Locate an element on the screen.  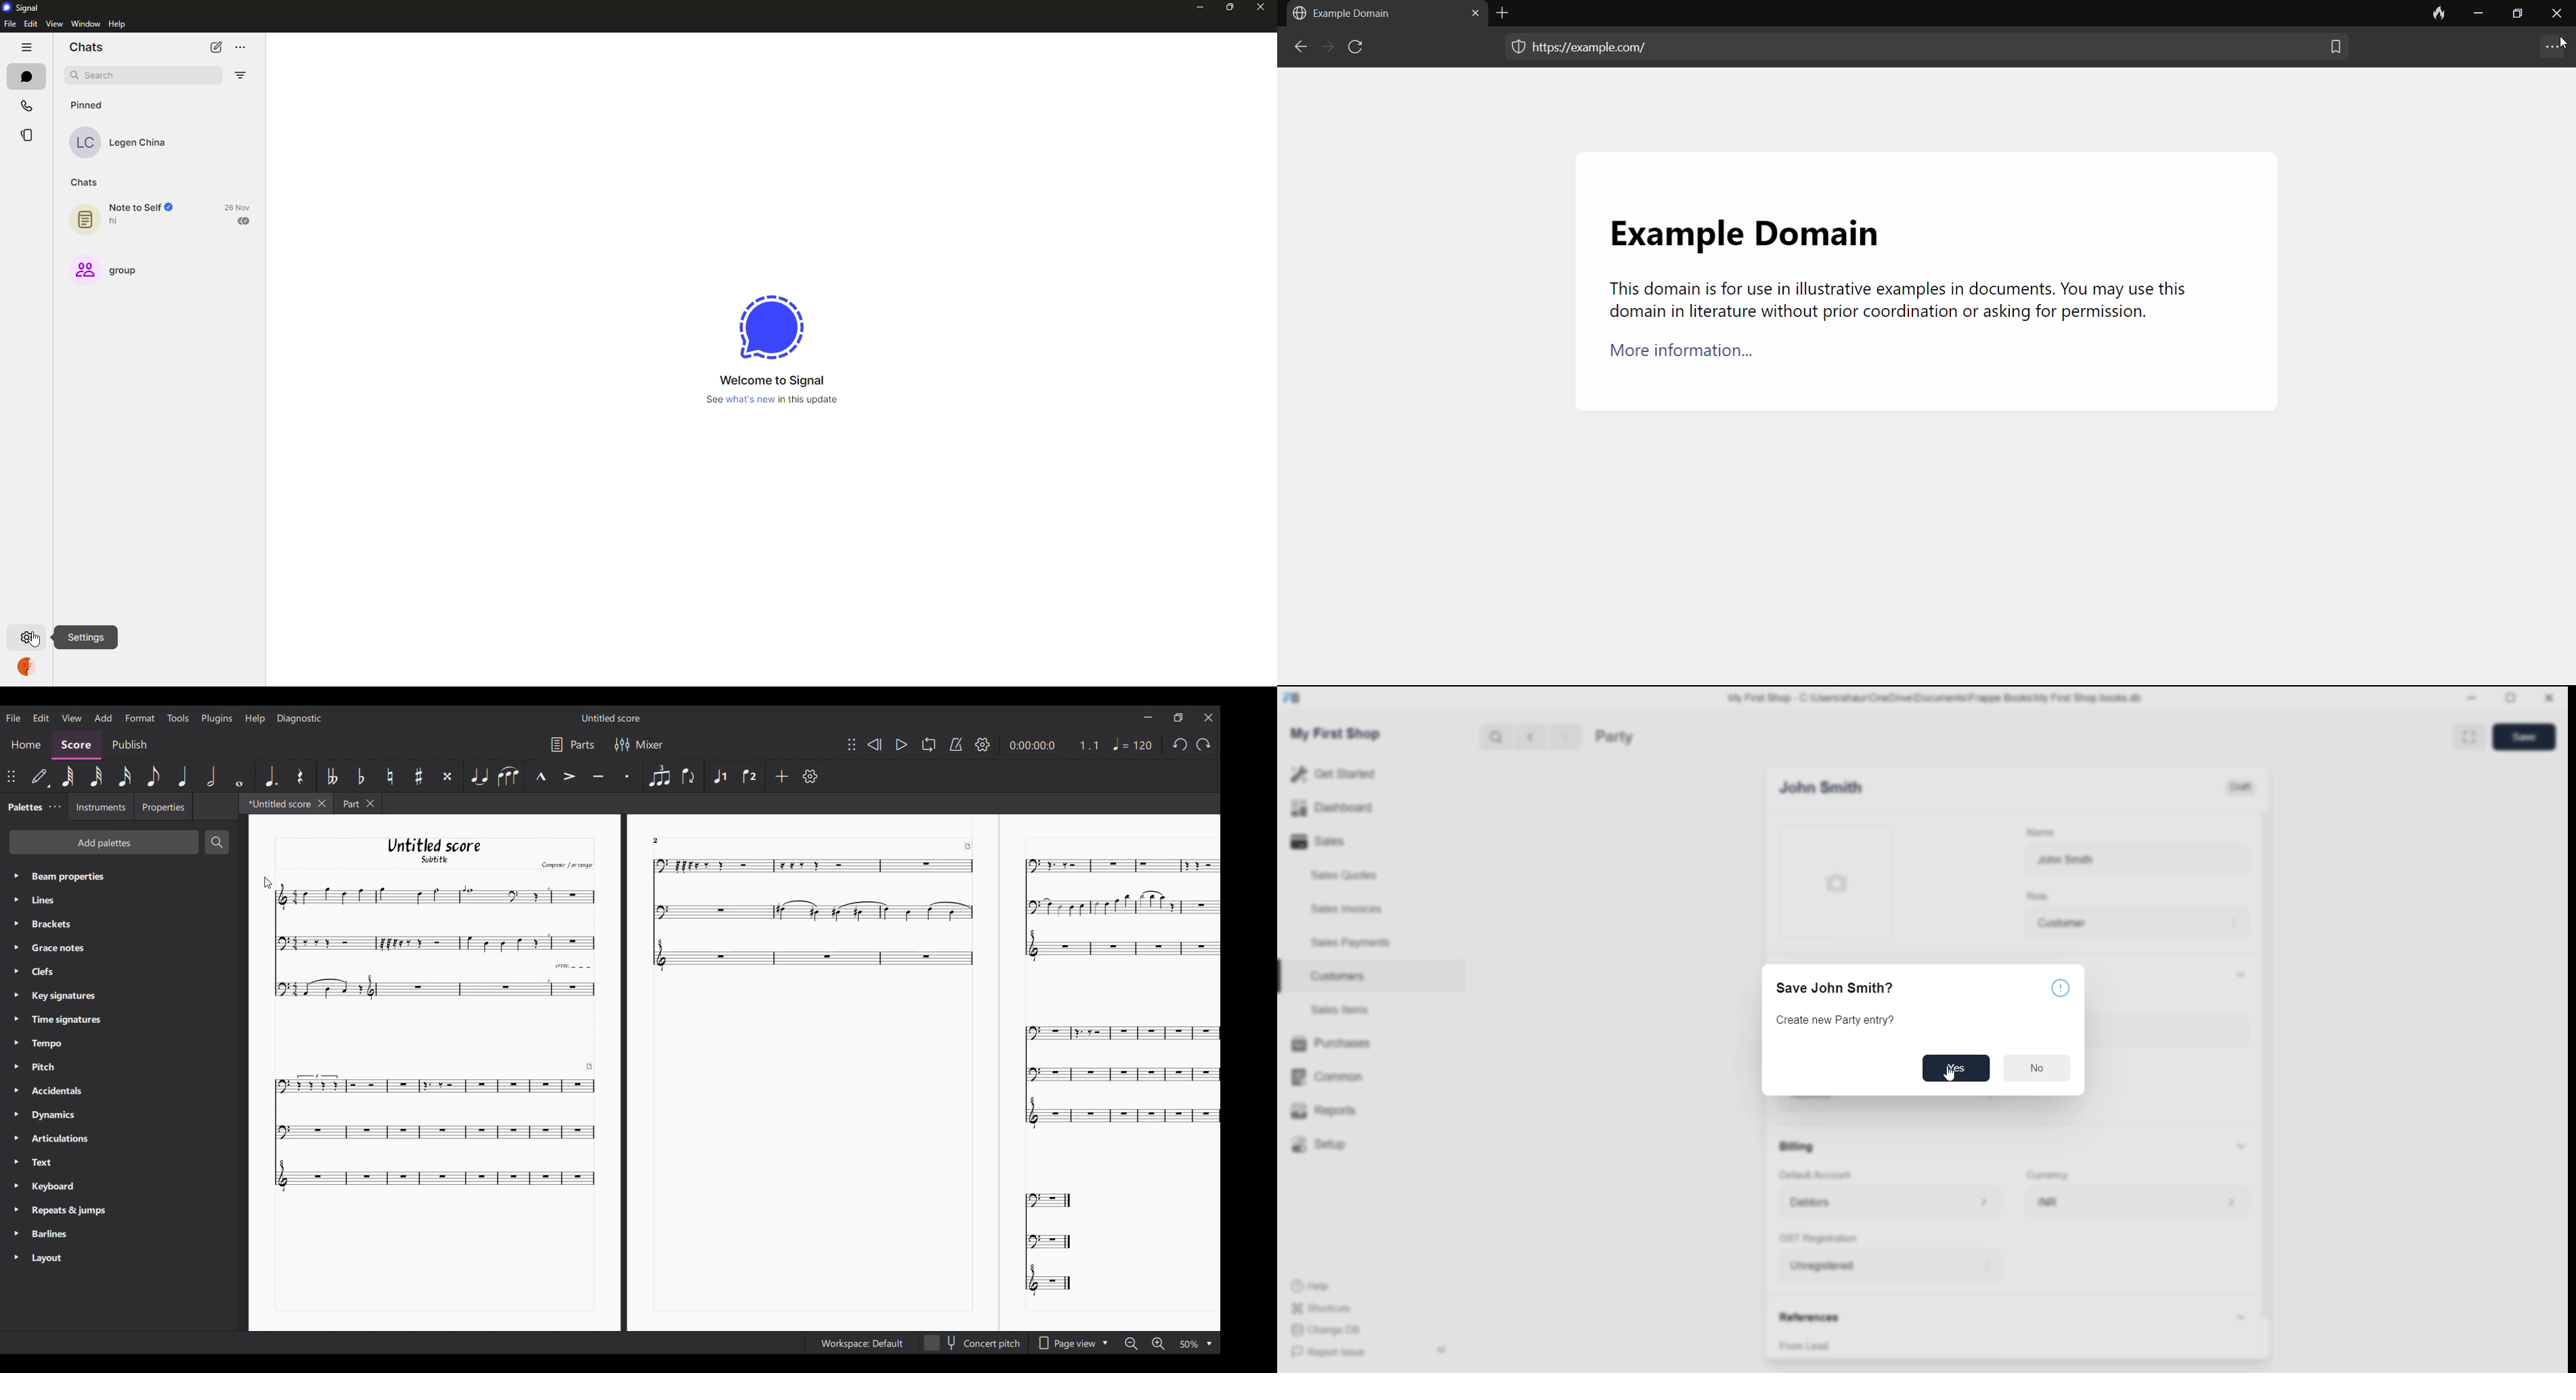
Reports is located at coordinates (1323, 1111).